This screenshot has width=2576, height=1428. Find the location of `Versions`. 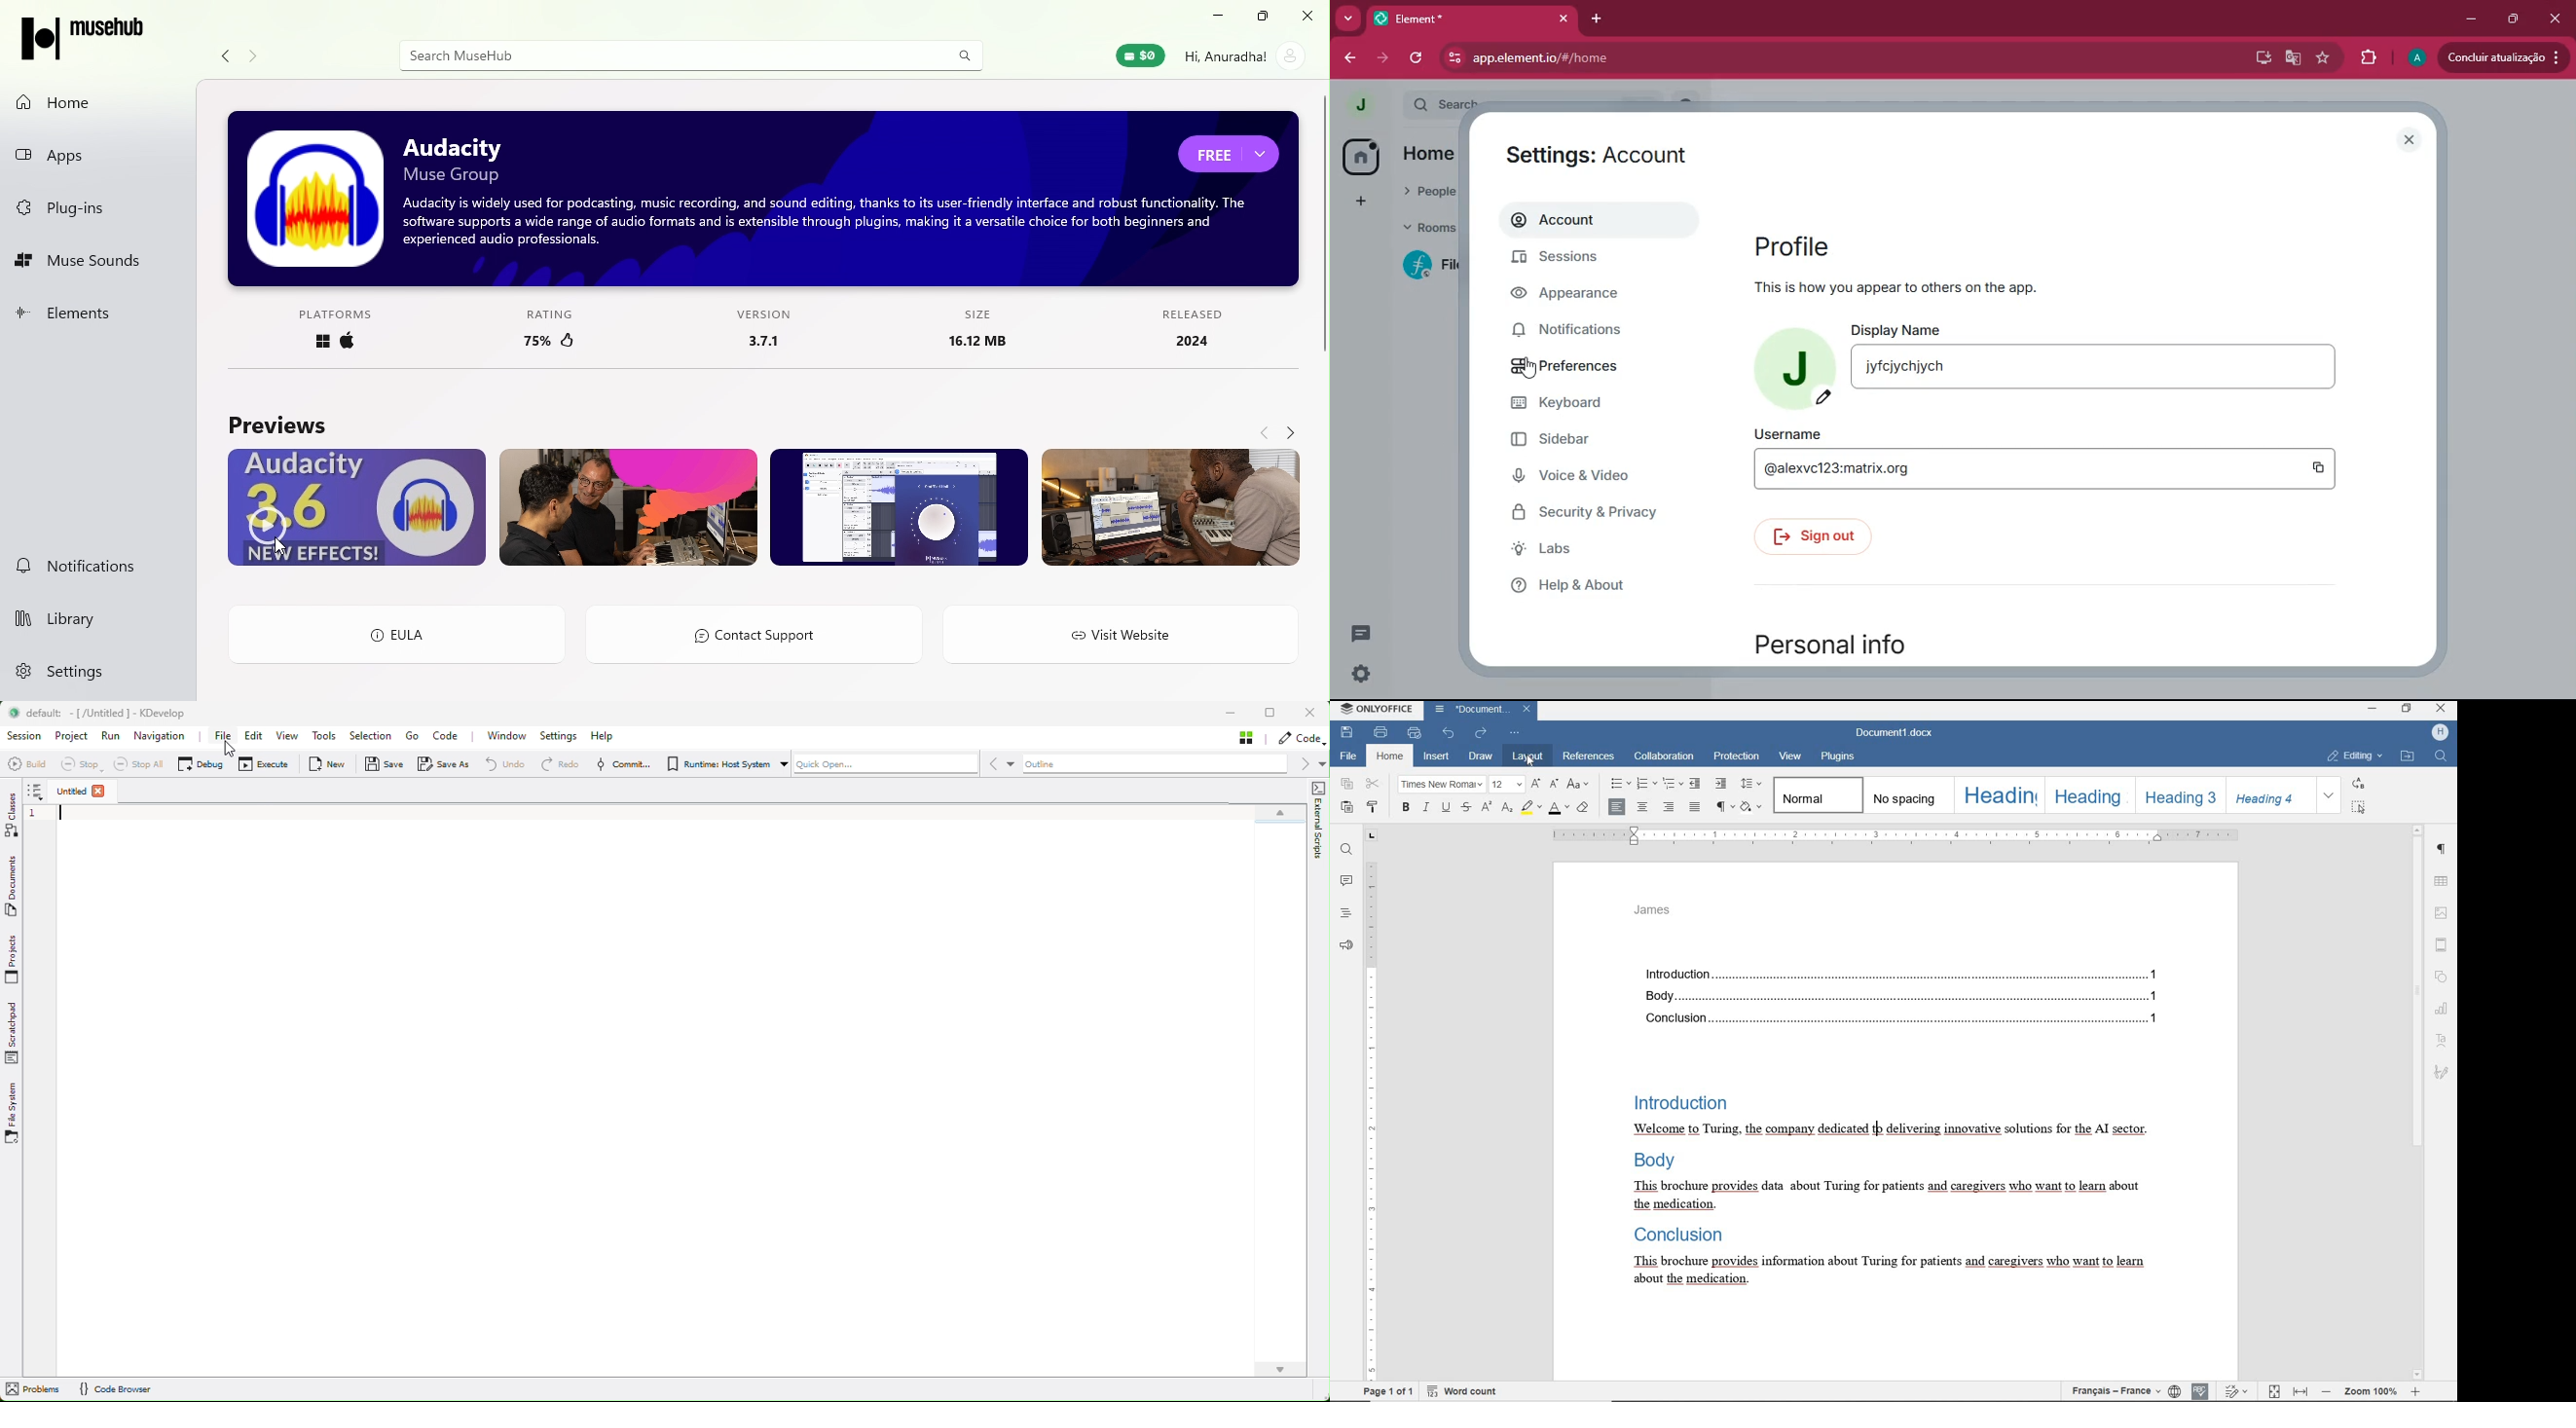

Versions is located at coordinates (756, 333).